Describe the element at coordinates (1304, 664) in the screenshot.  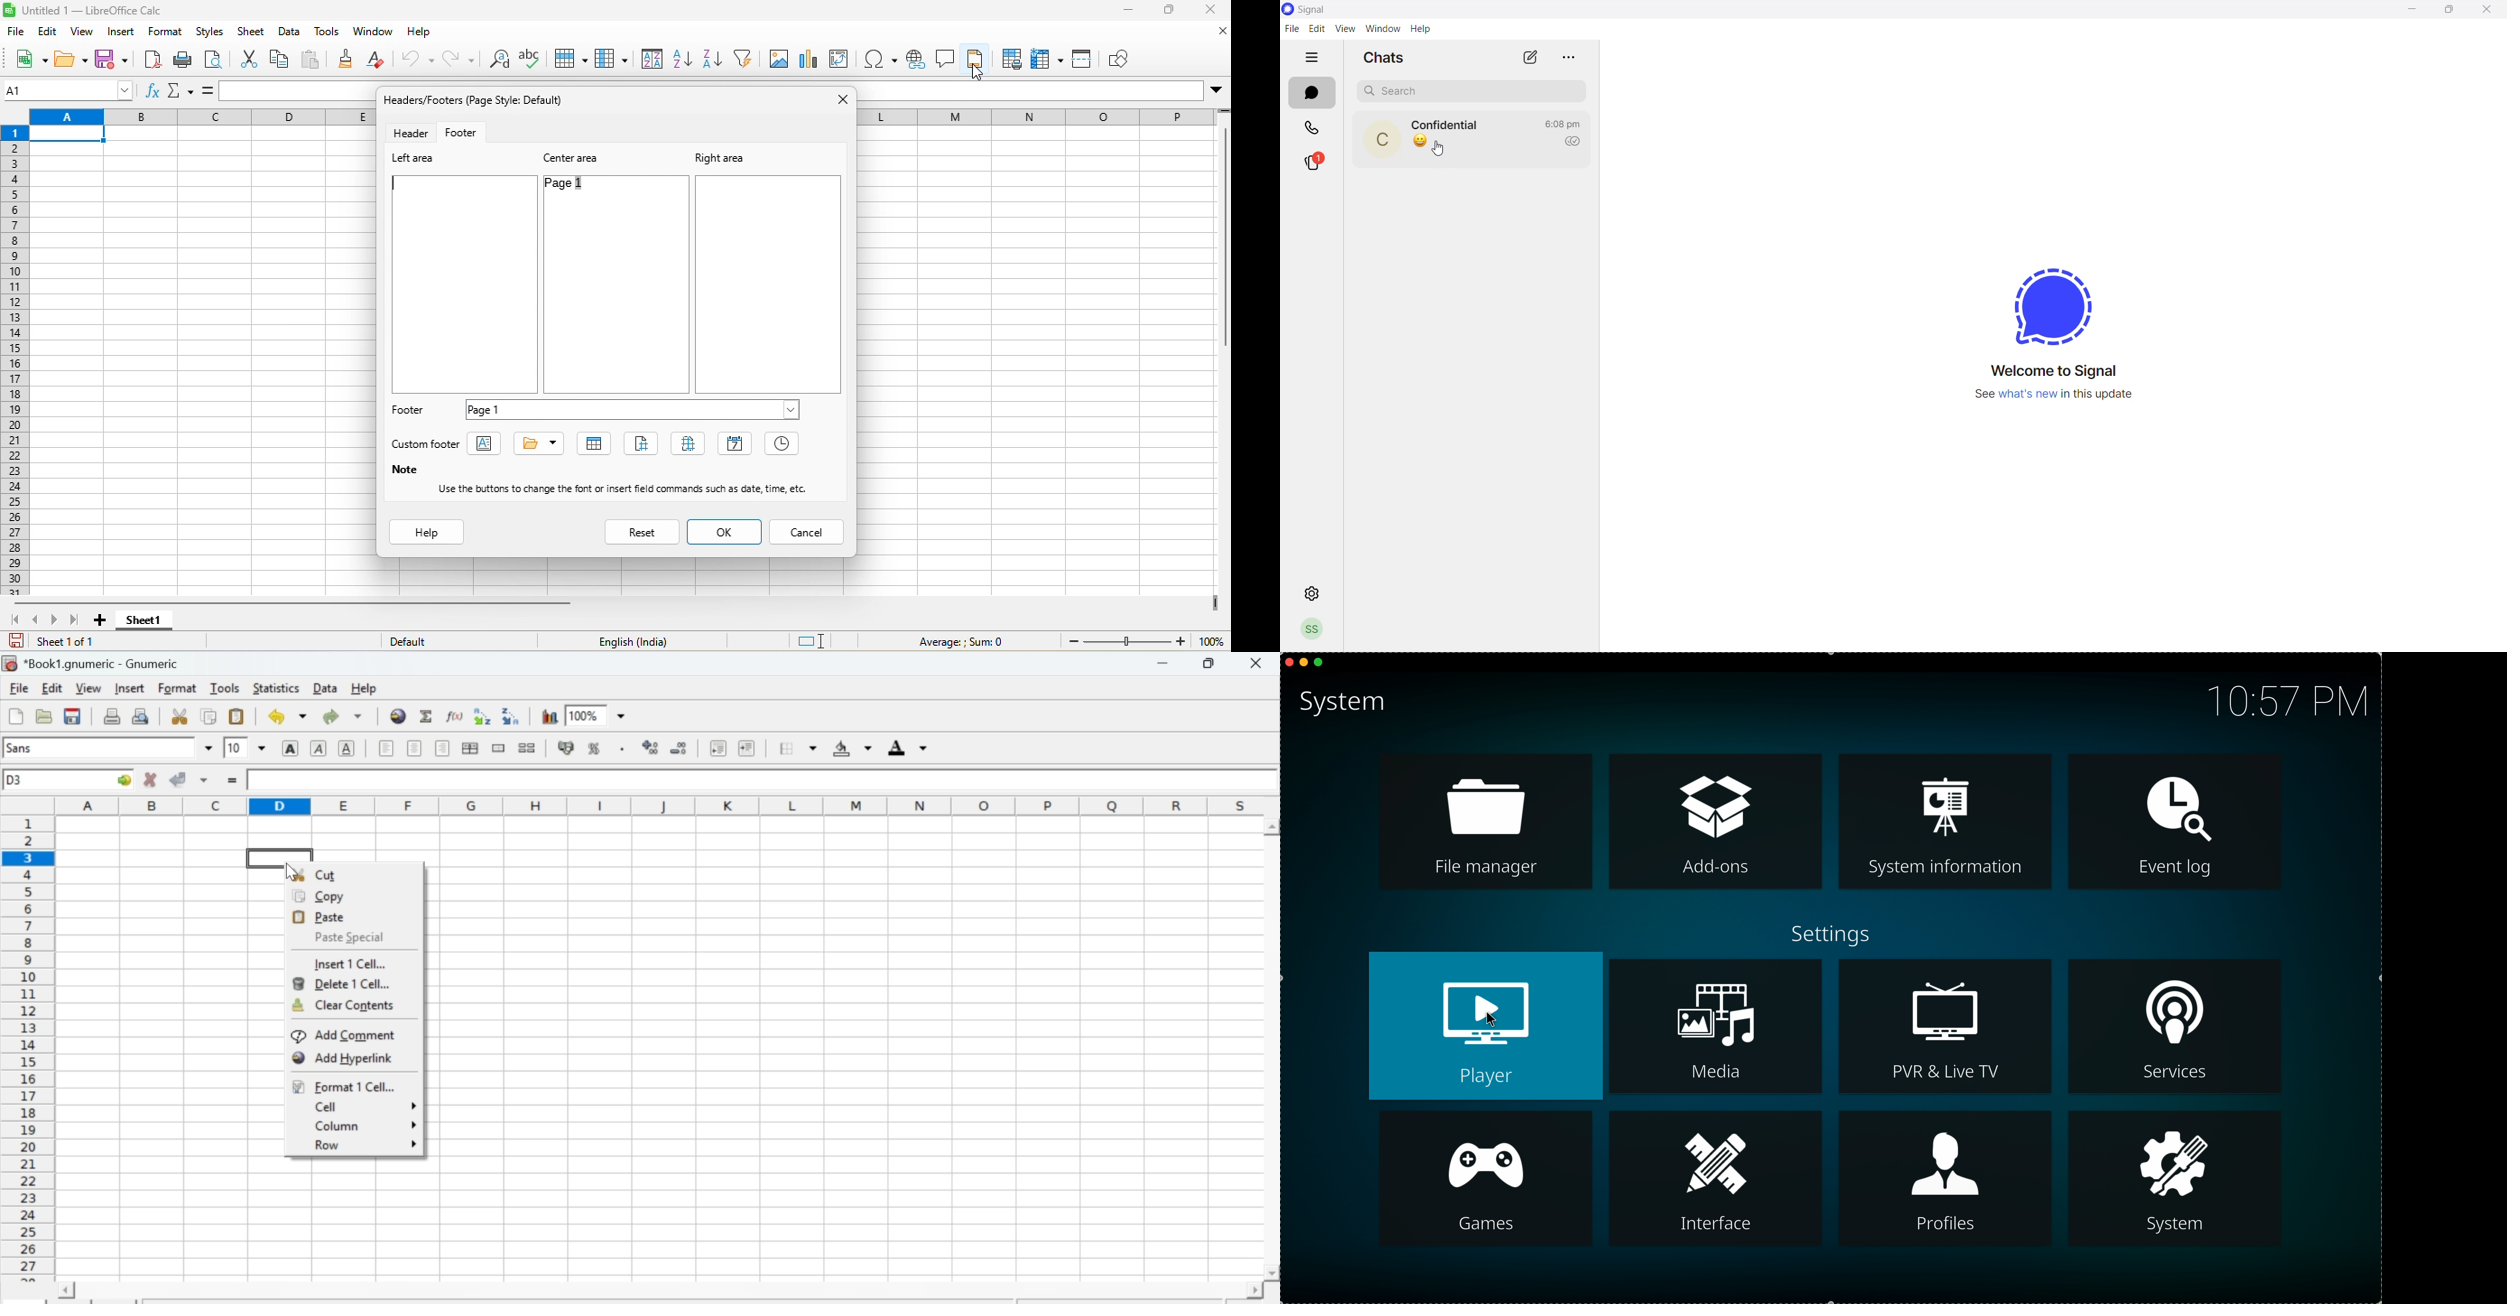
I see `minimize` at that location.